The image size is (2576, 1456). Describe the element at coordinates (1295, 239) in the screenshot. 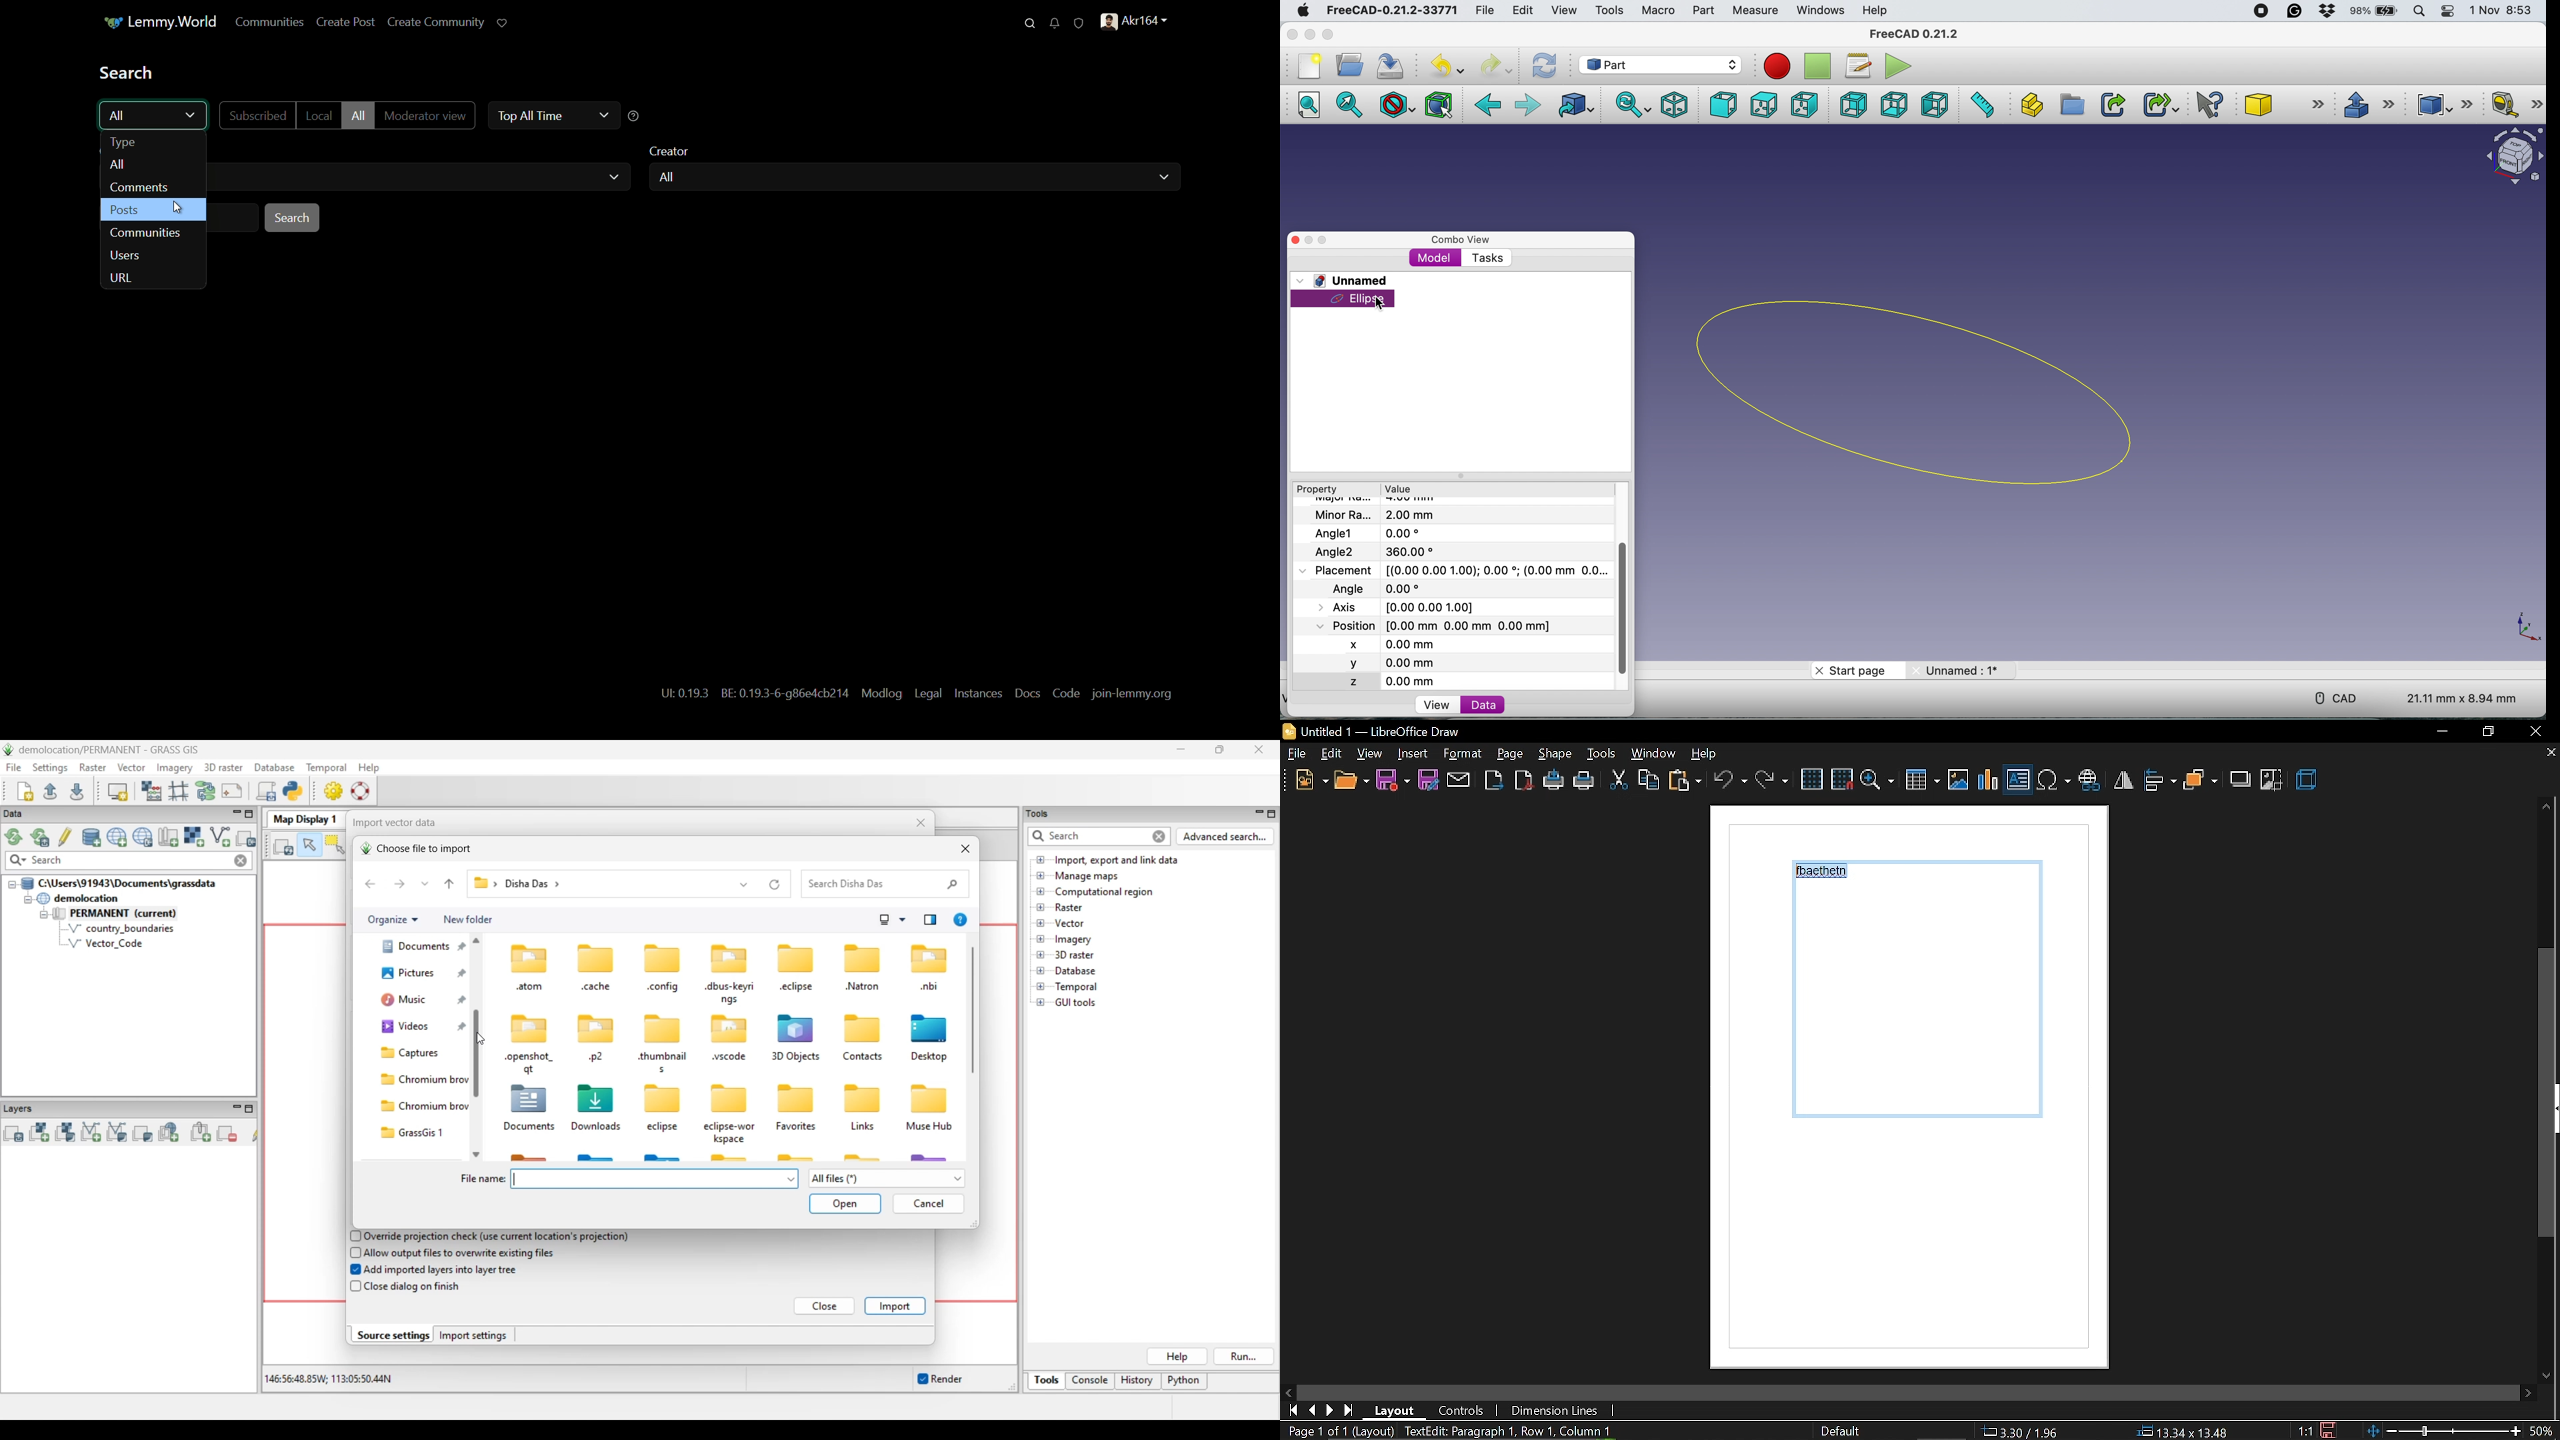

I see `close` at that location.